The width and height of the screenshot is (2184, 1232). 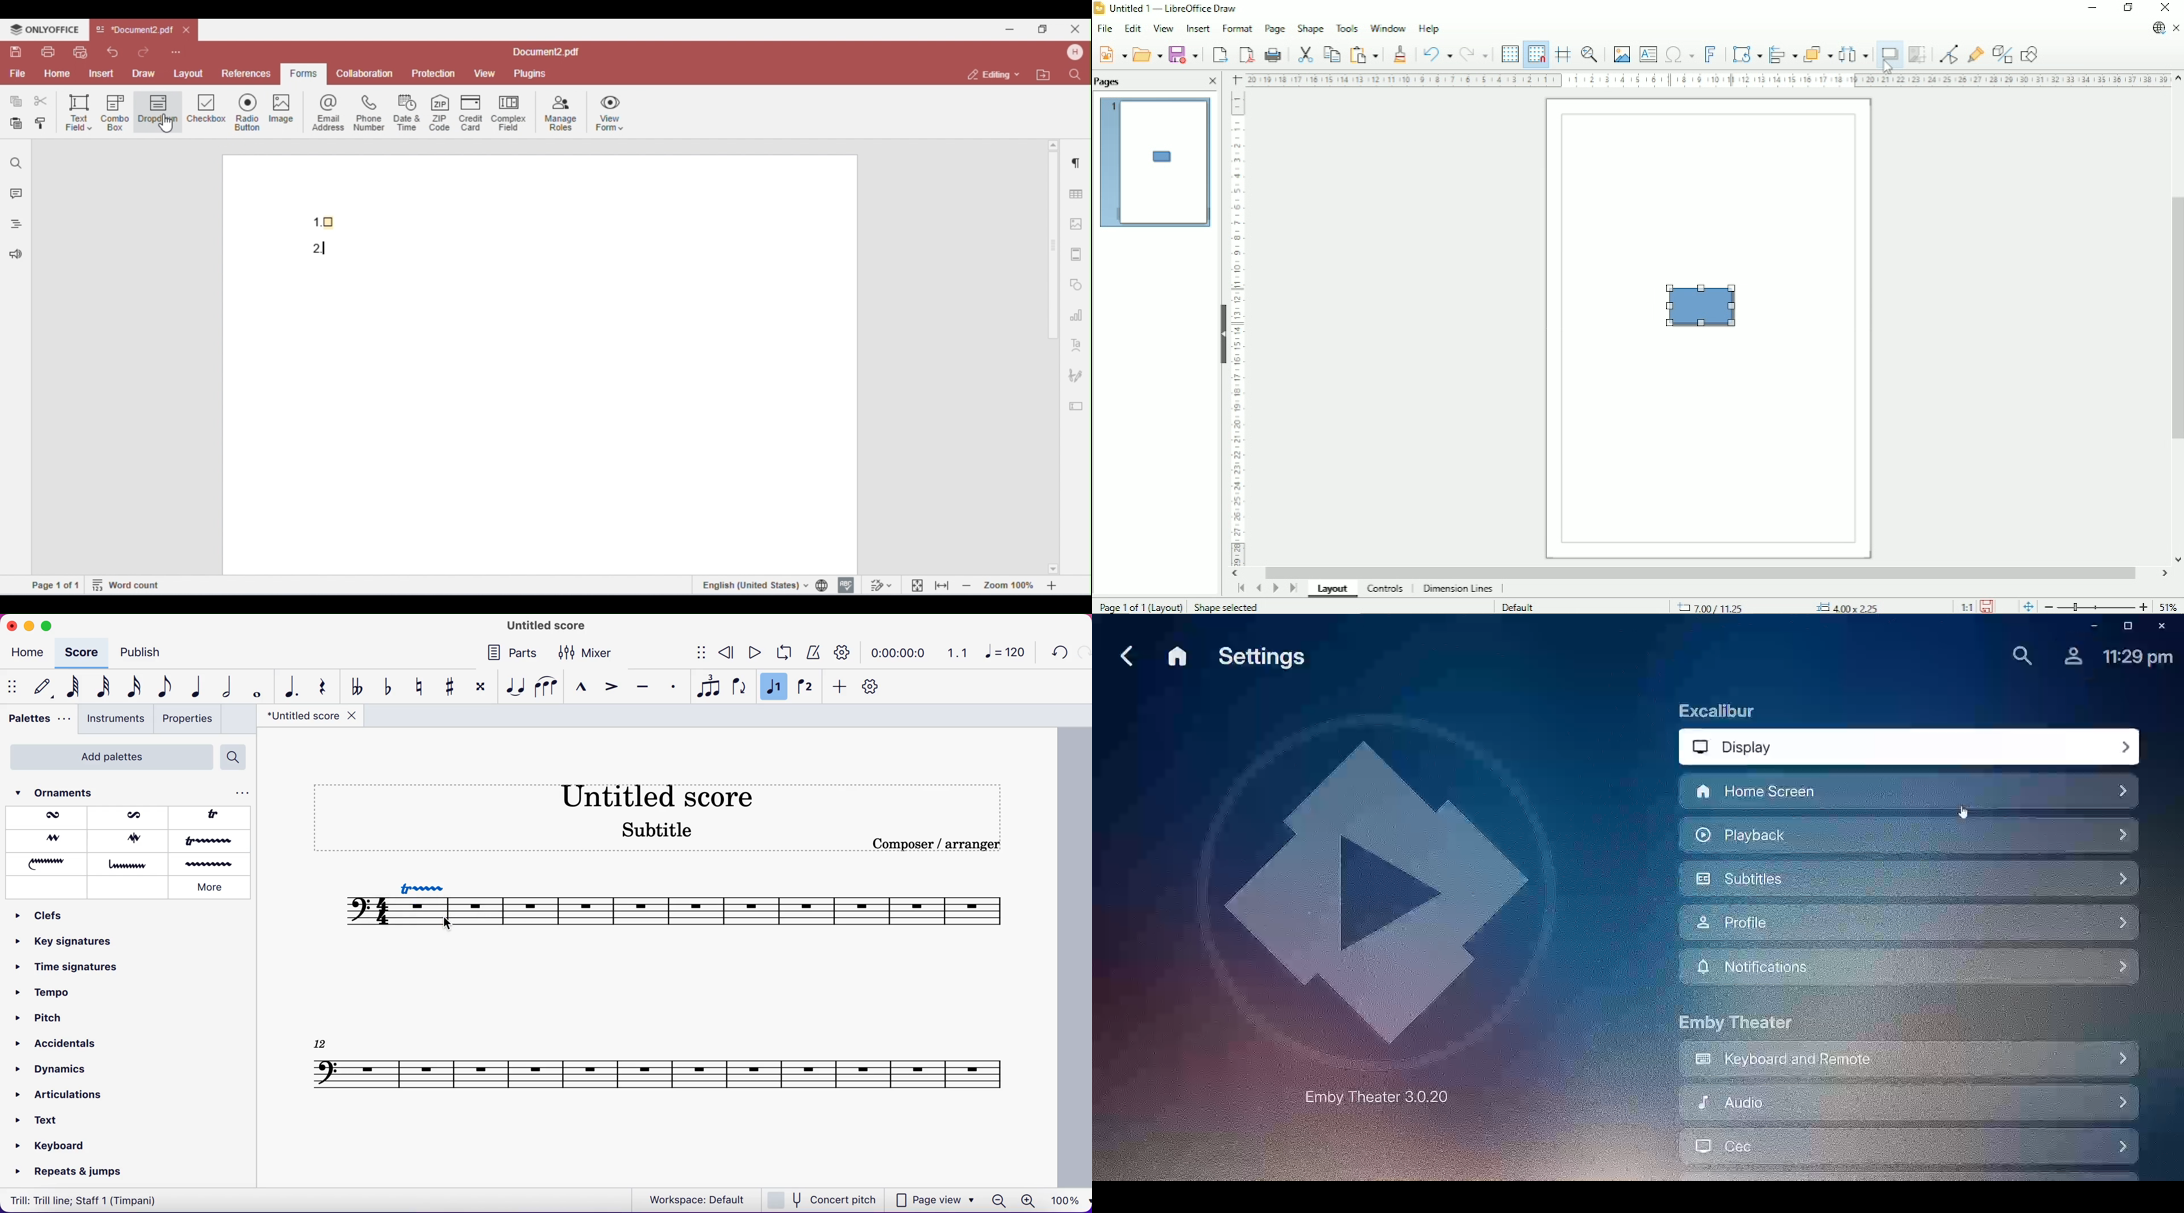 I want to click on articulations, so click(x=64, y=1096).